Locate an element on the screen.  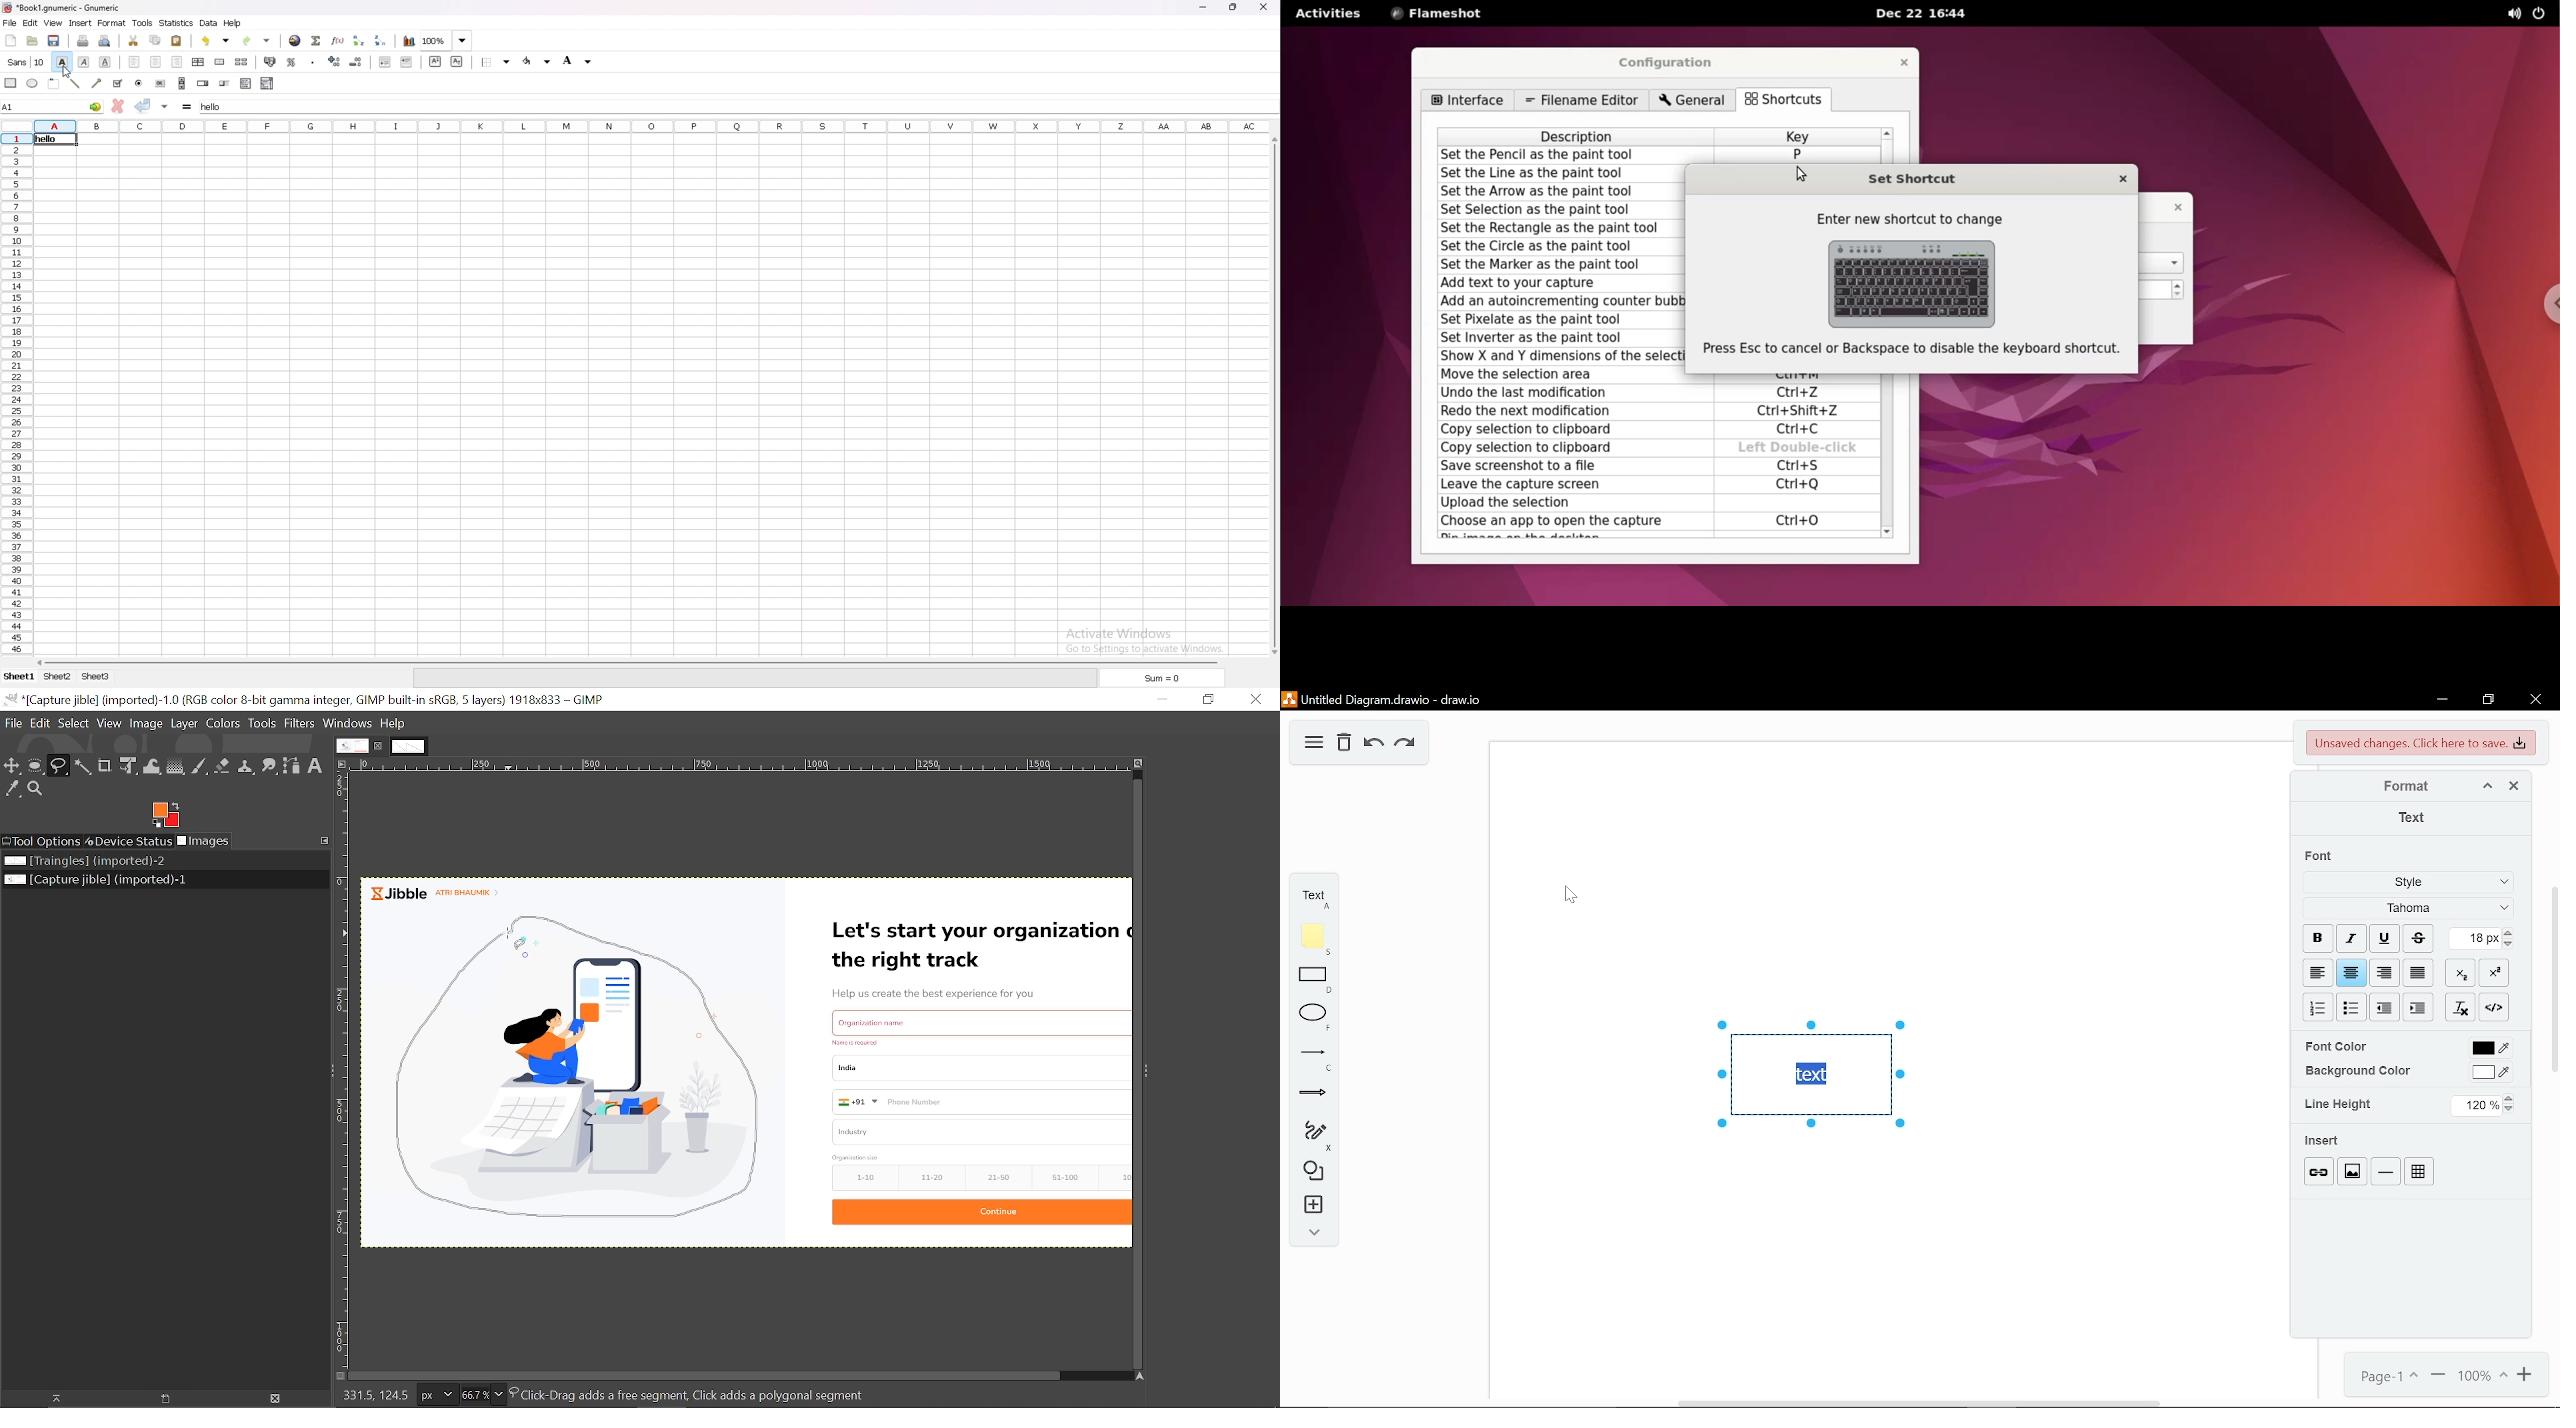
shapes is located at coordinates (1309, 1172).